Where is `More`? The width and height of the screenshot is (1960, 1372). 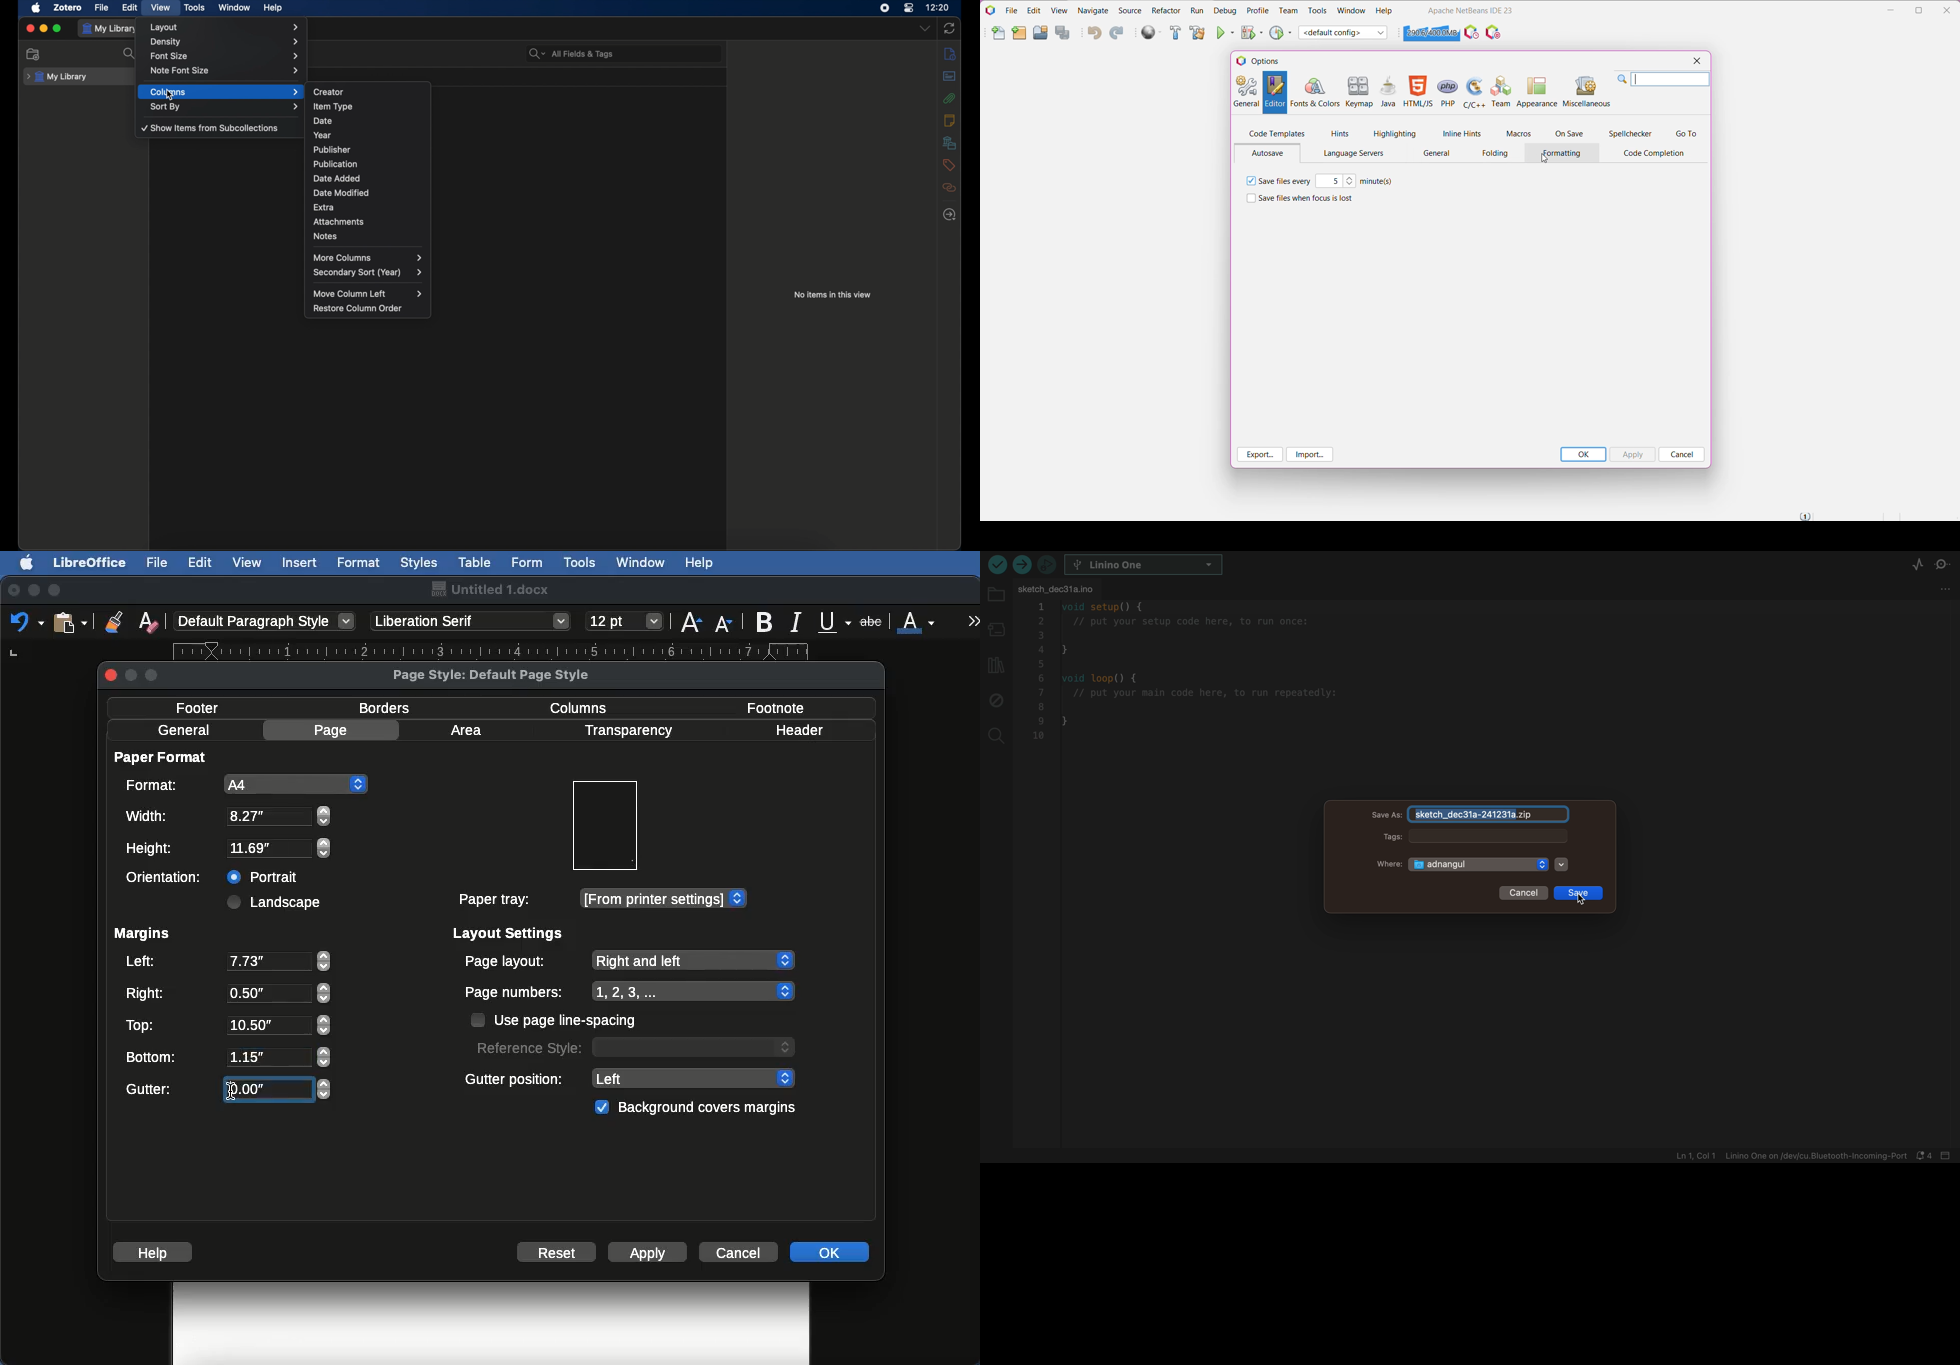 More is located at coordinates (974, 620).